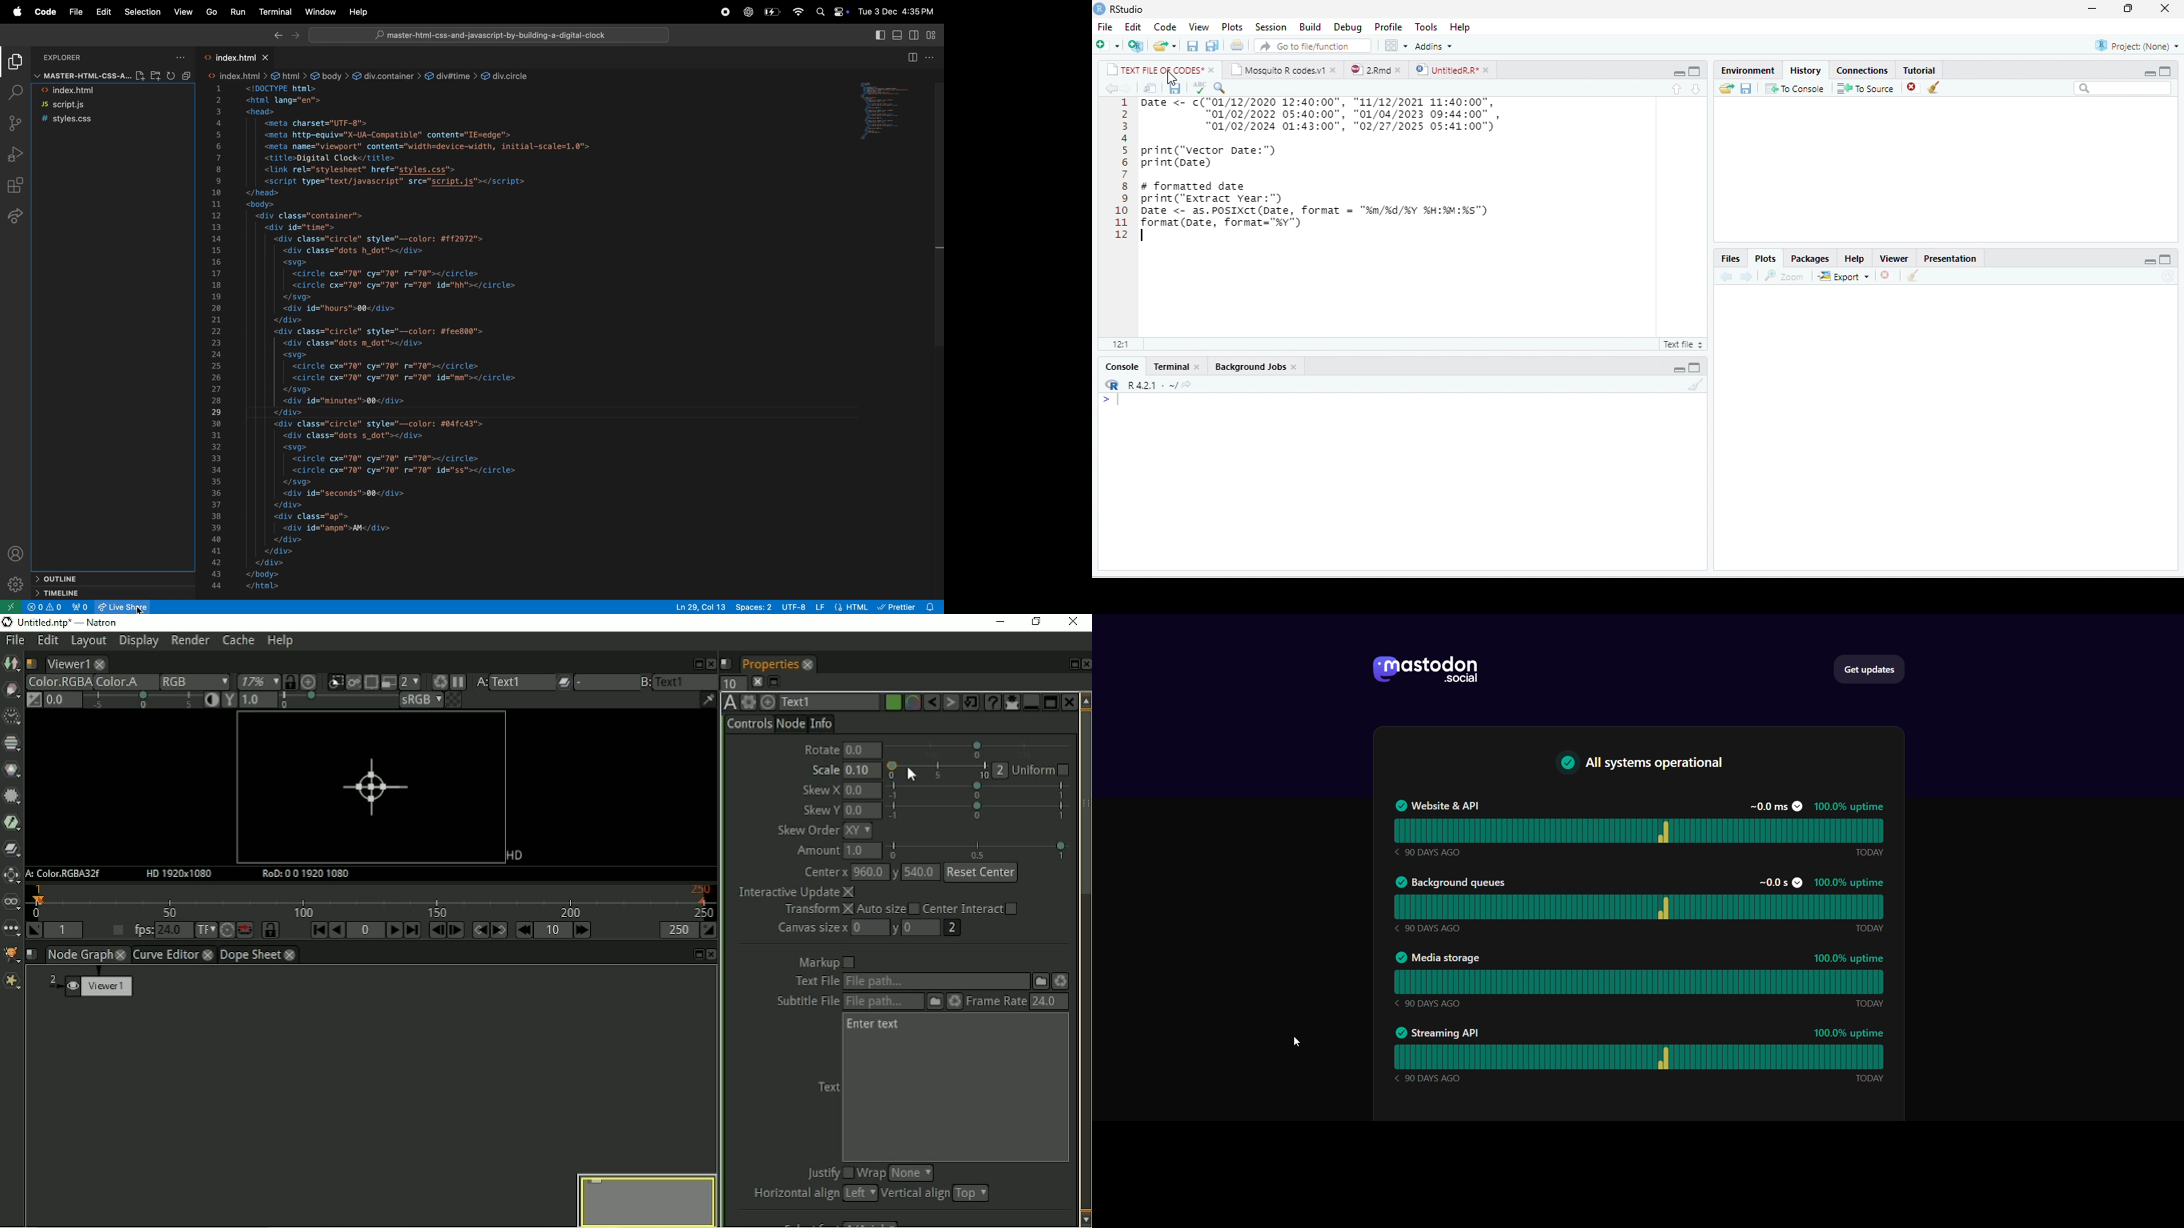  What do you see at coordinates (1335, 70) in the screenshot?
I see `close` at bounding box center [1335, 70].